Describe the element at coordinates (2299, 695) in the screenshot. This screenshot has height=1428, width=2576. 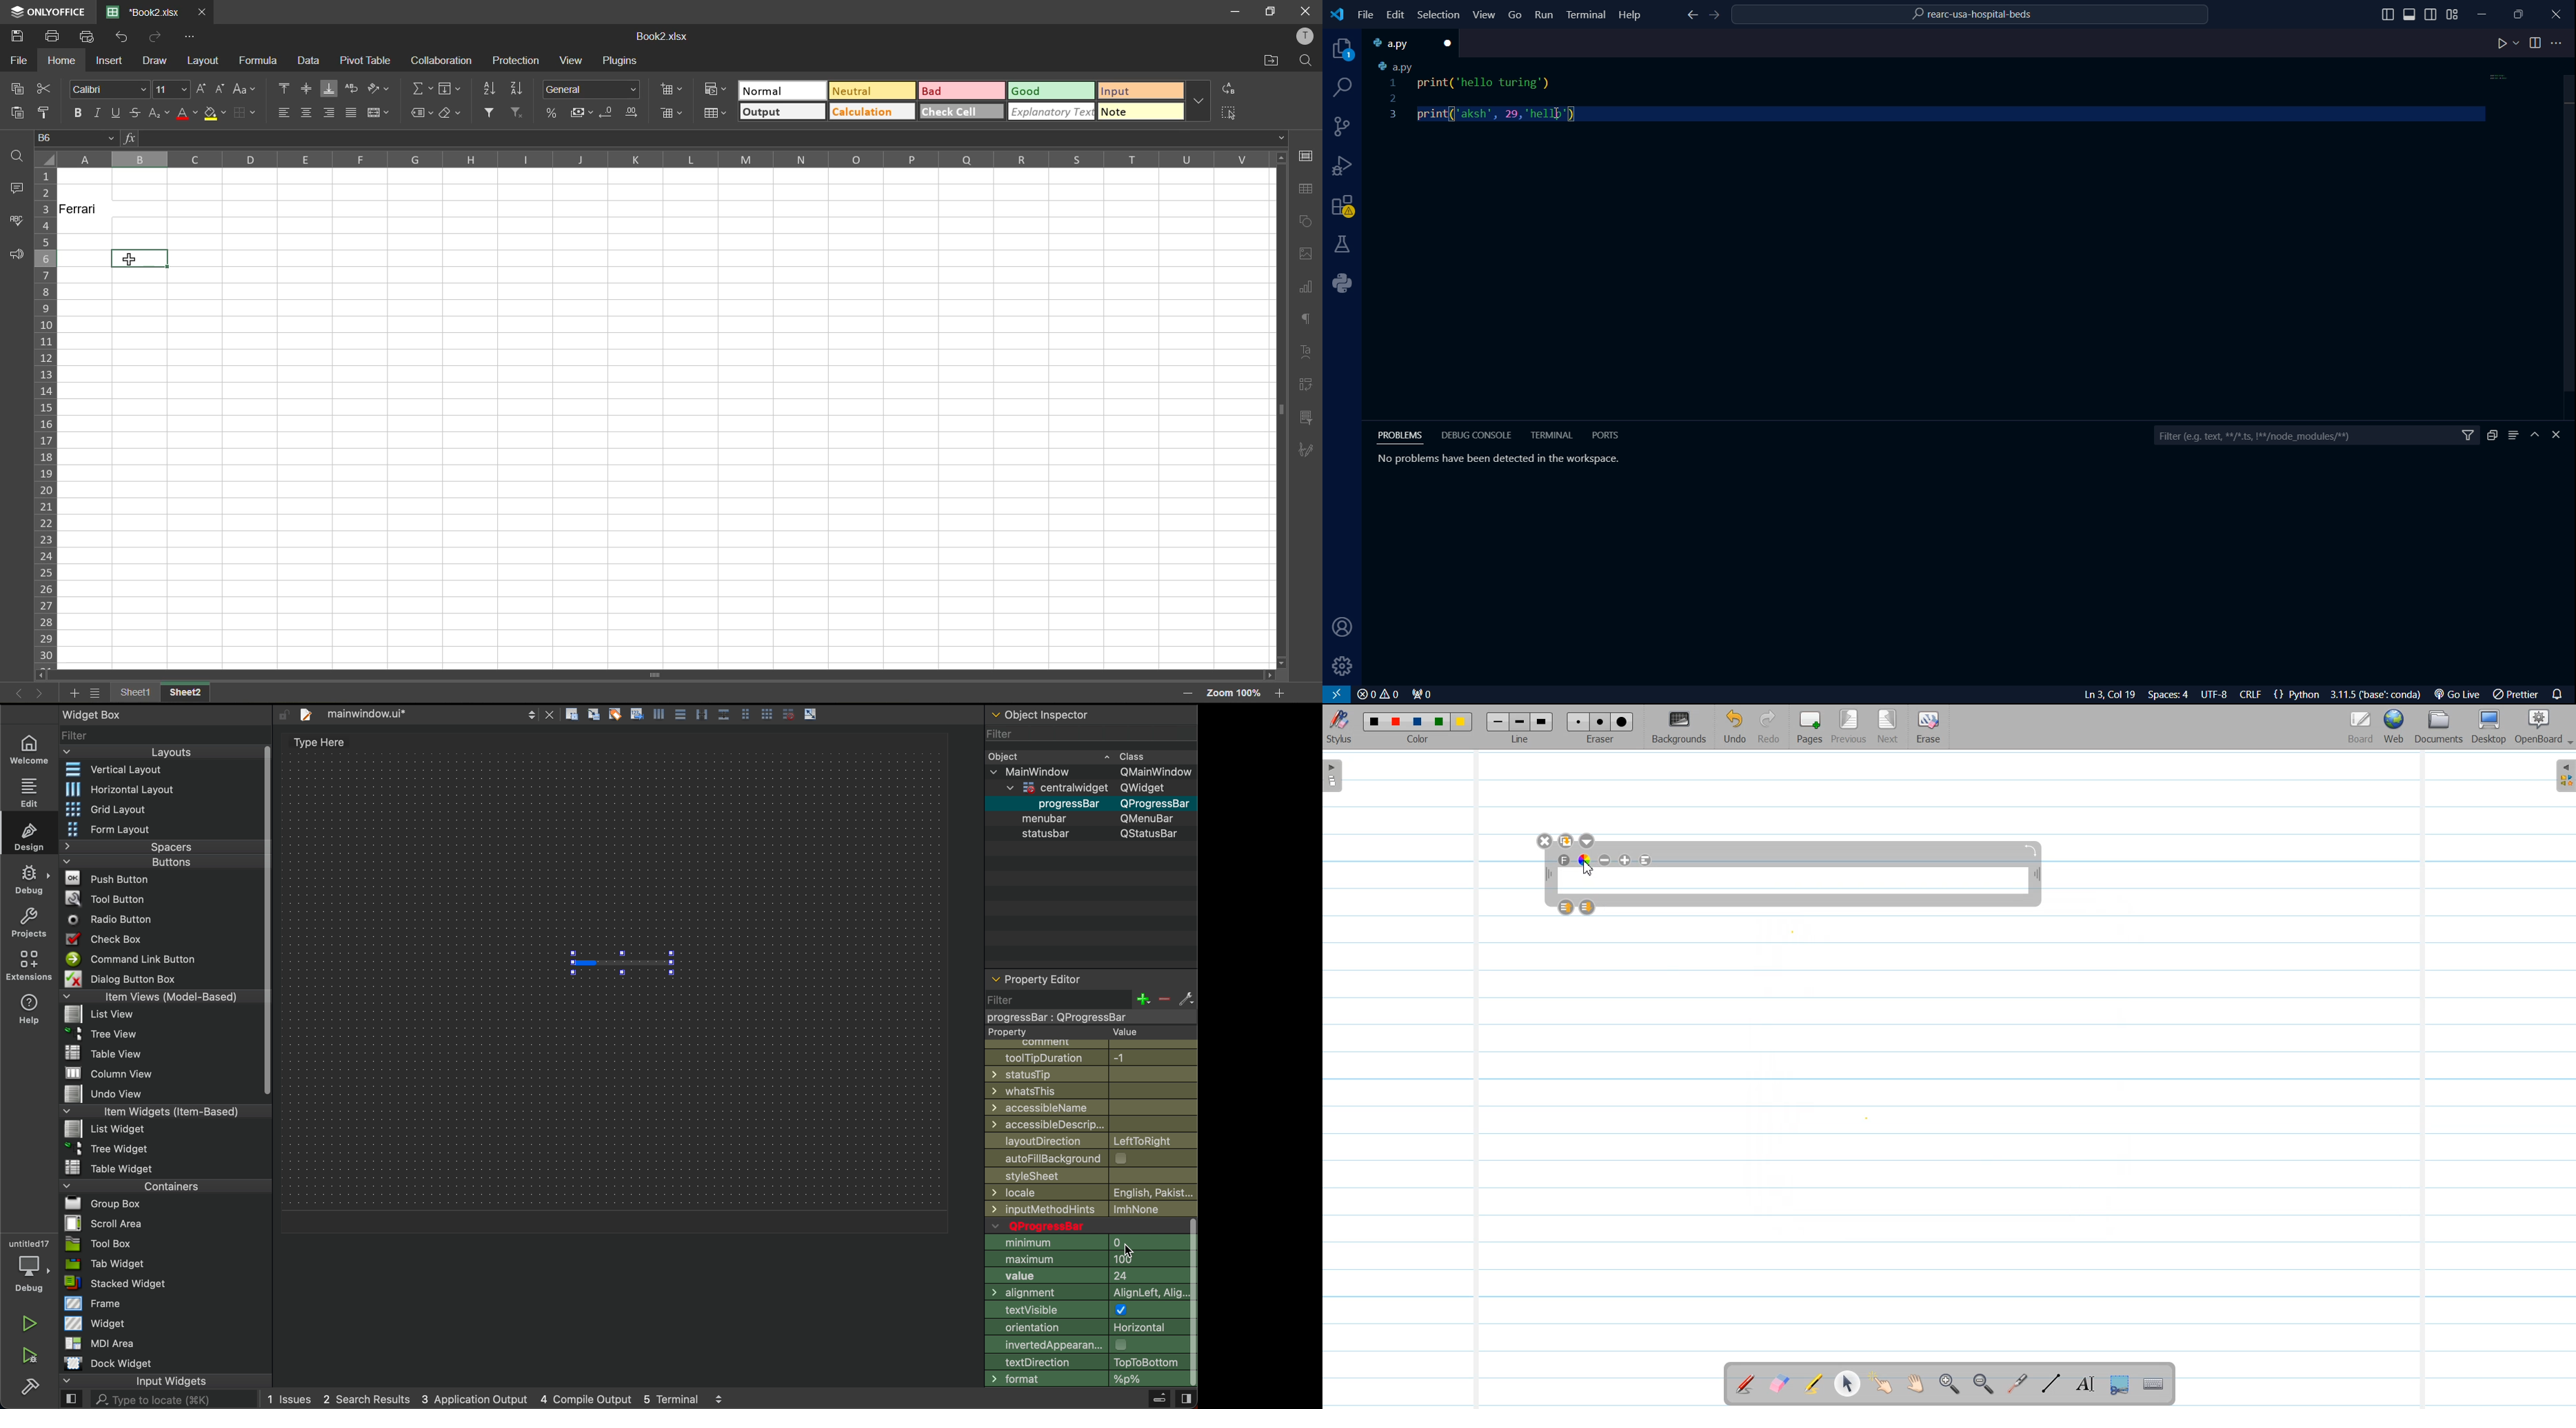
I see `{} Python` at that location.